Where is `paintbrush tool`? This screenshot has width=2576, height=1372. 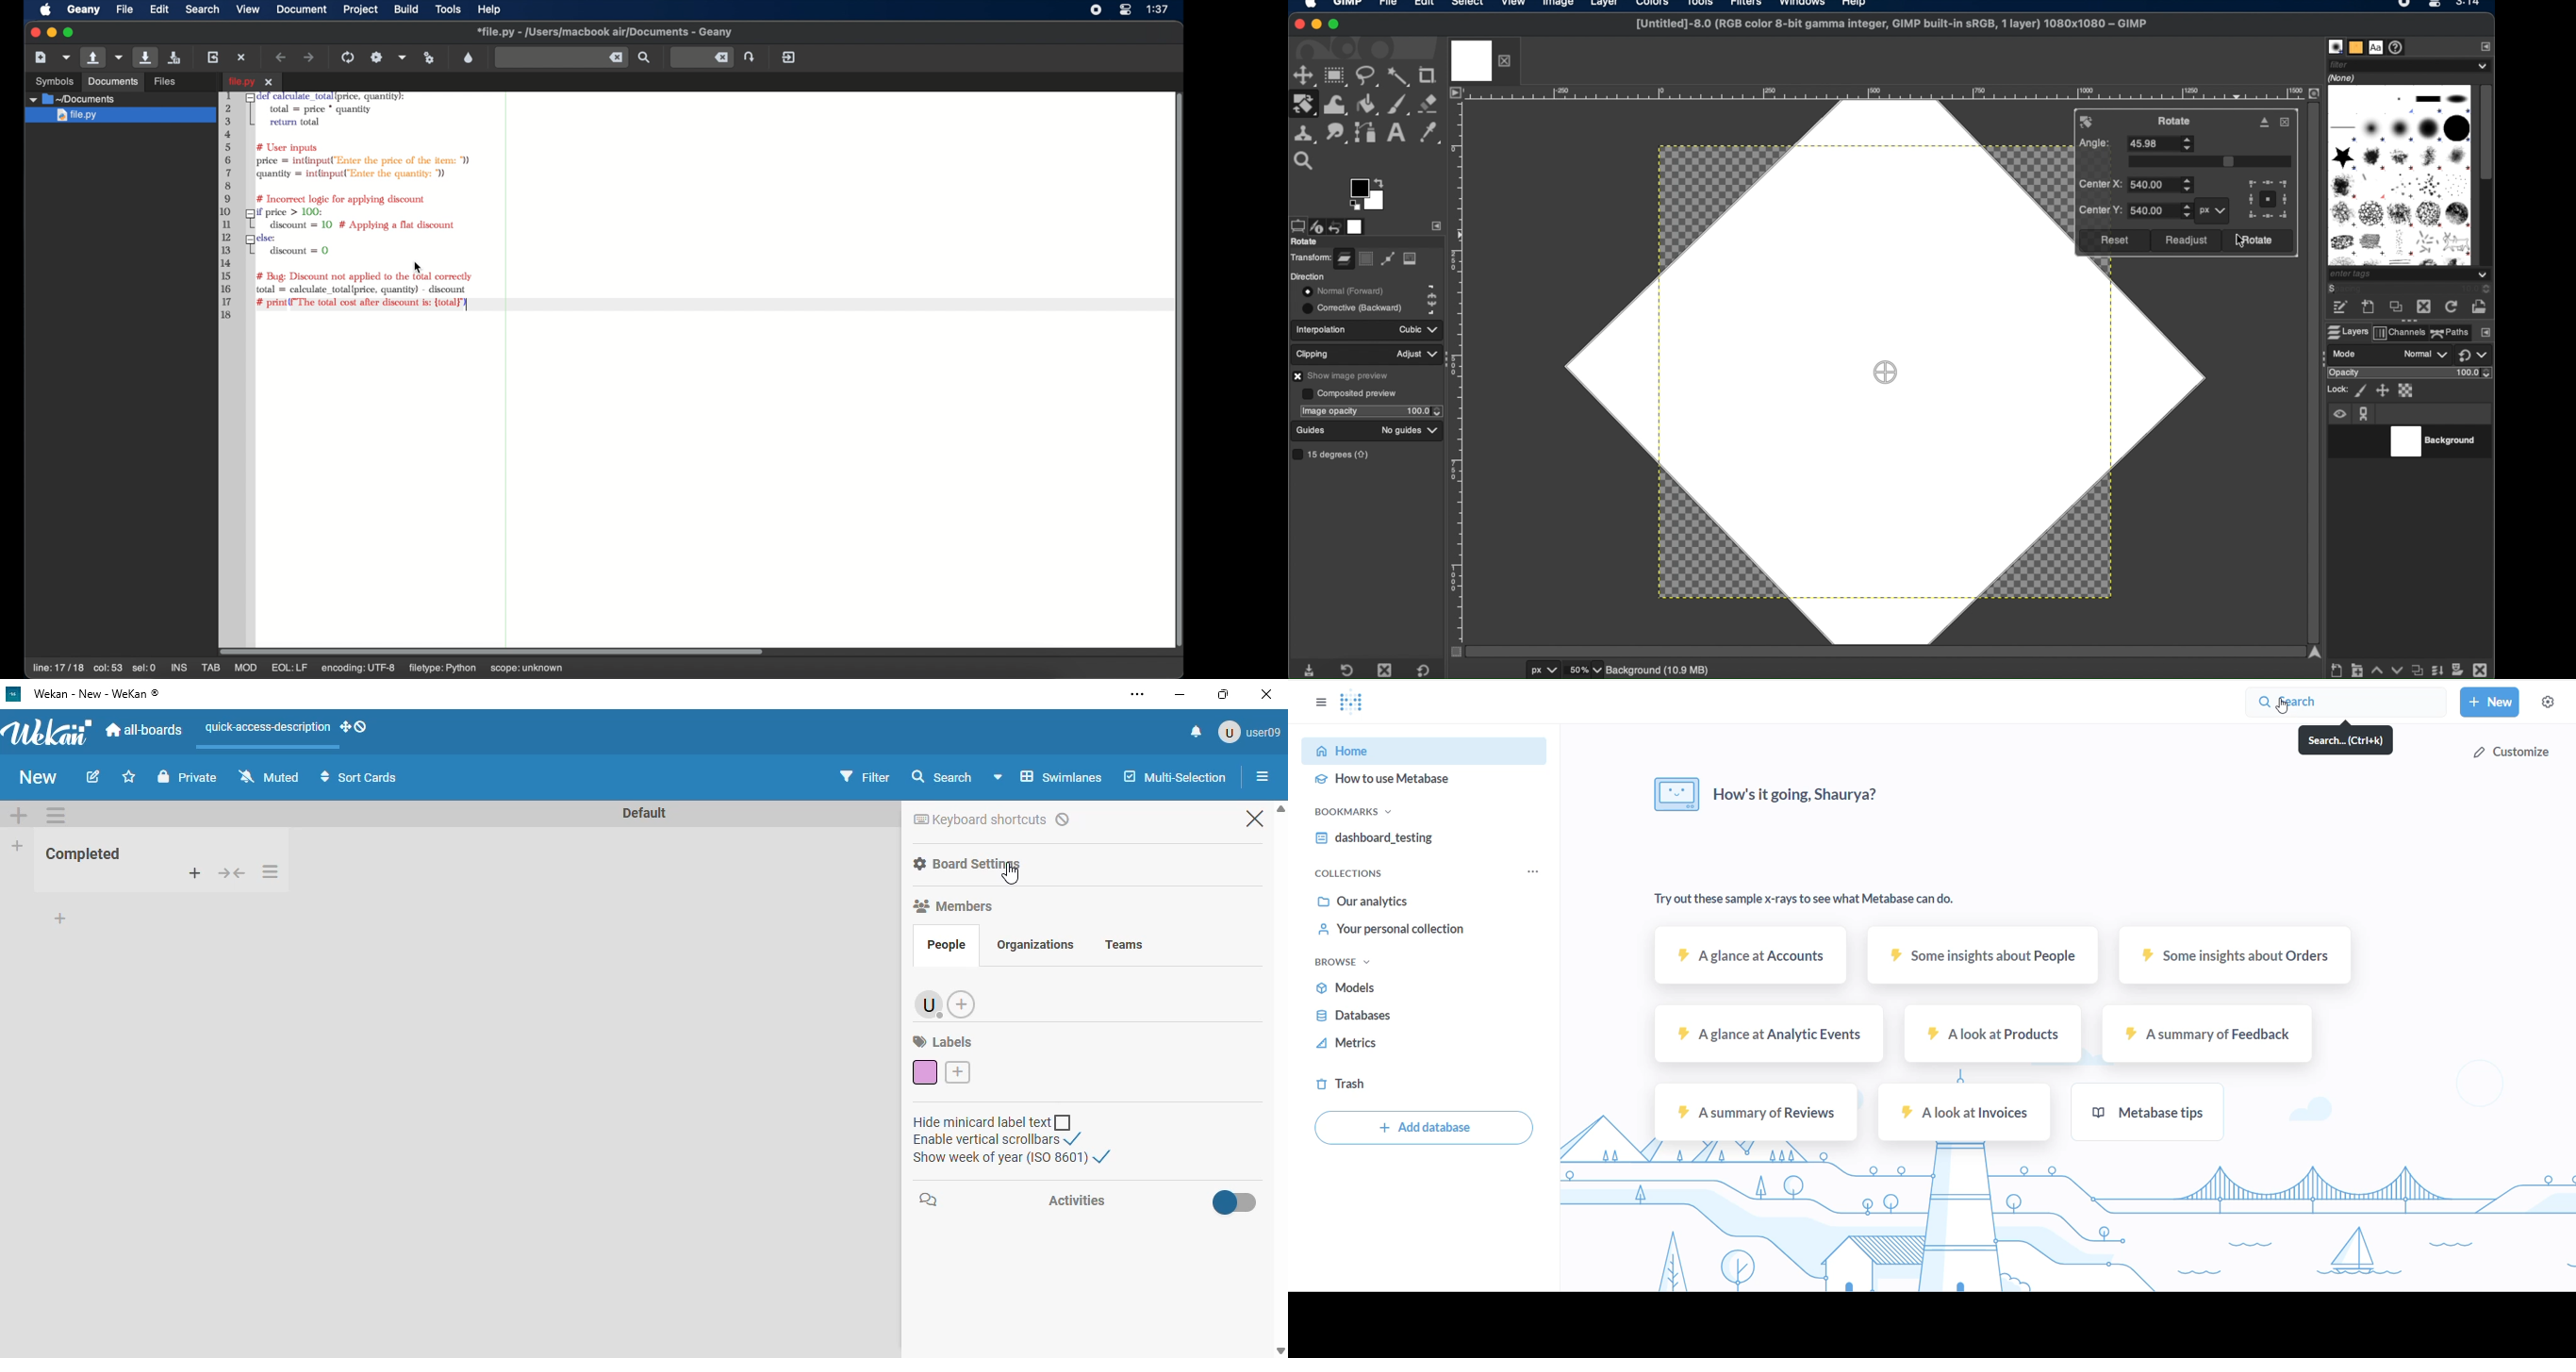 paintbrush tool is located at coordinates (1399, 103).